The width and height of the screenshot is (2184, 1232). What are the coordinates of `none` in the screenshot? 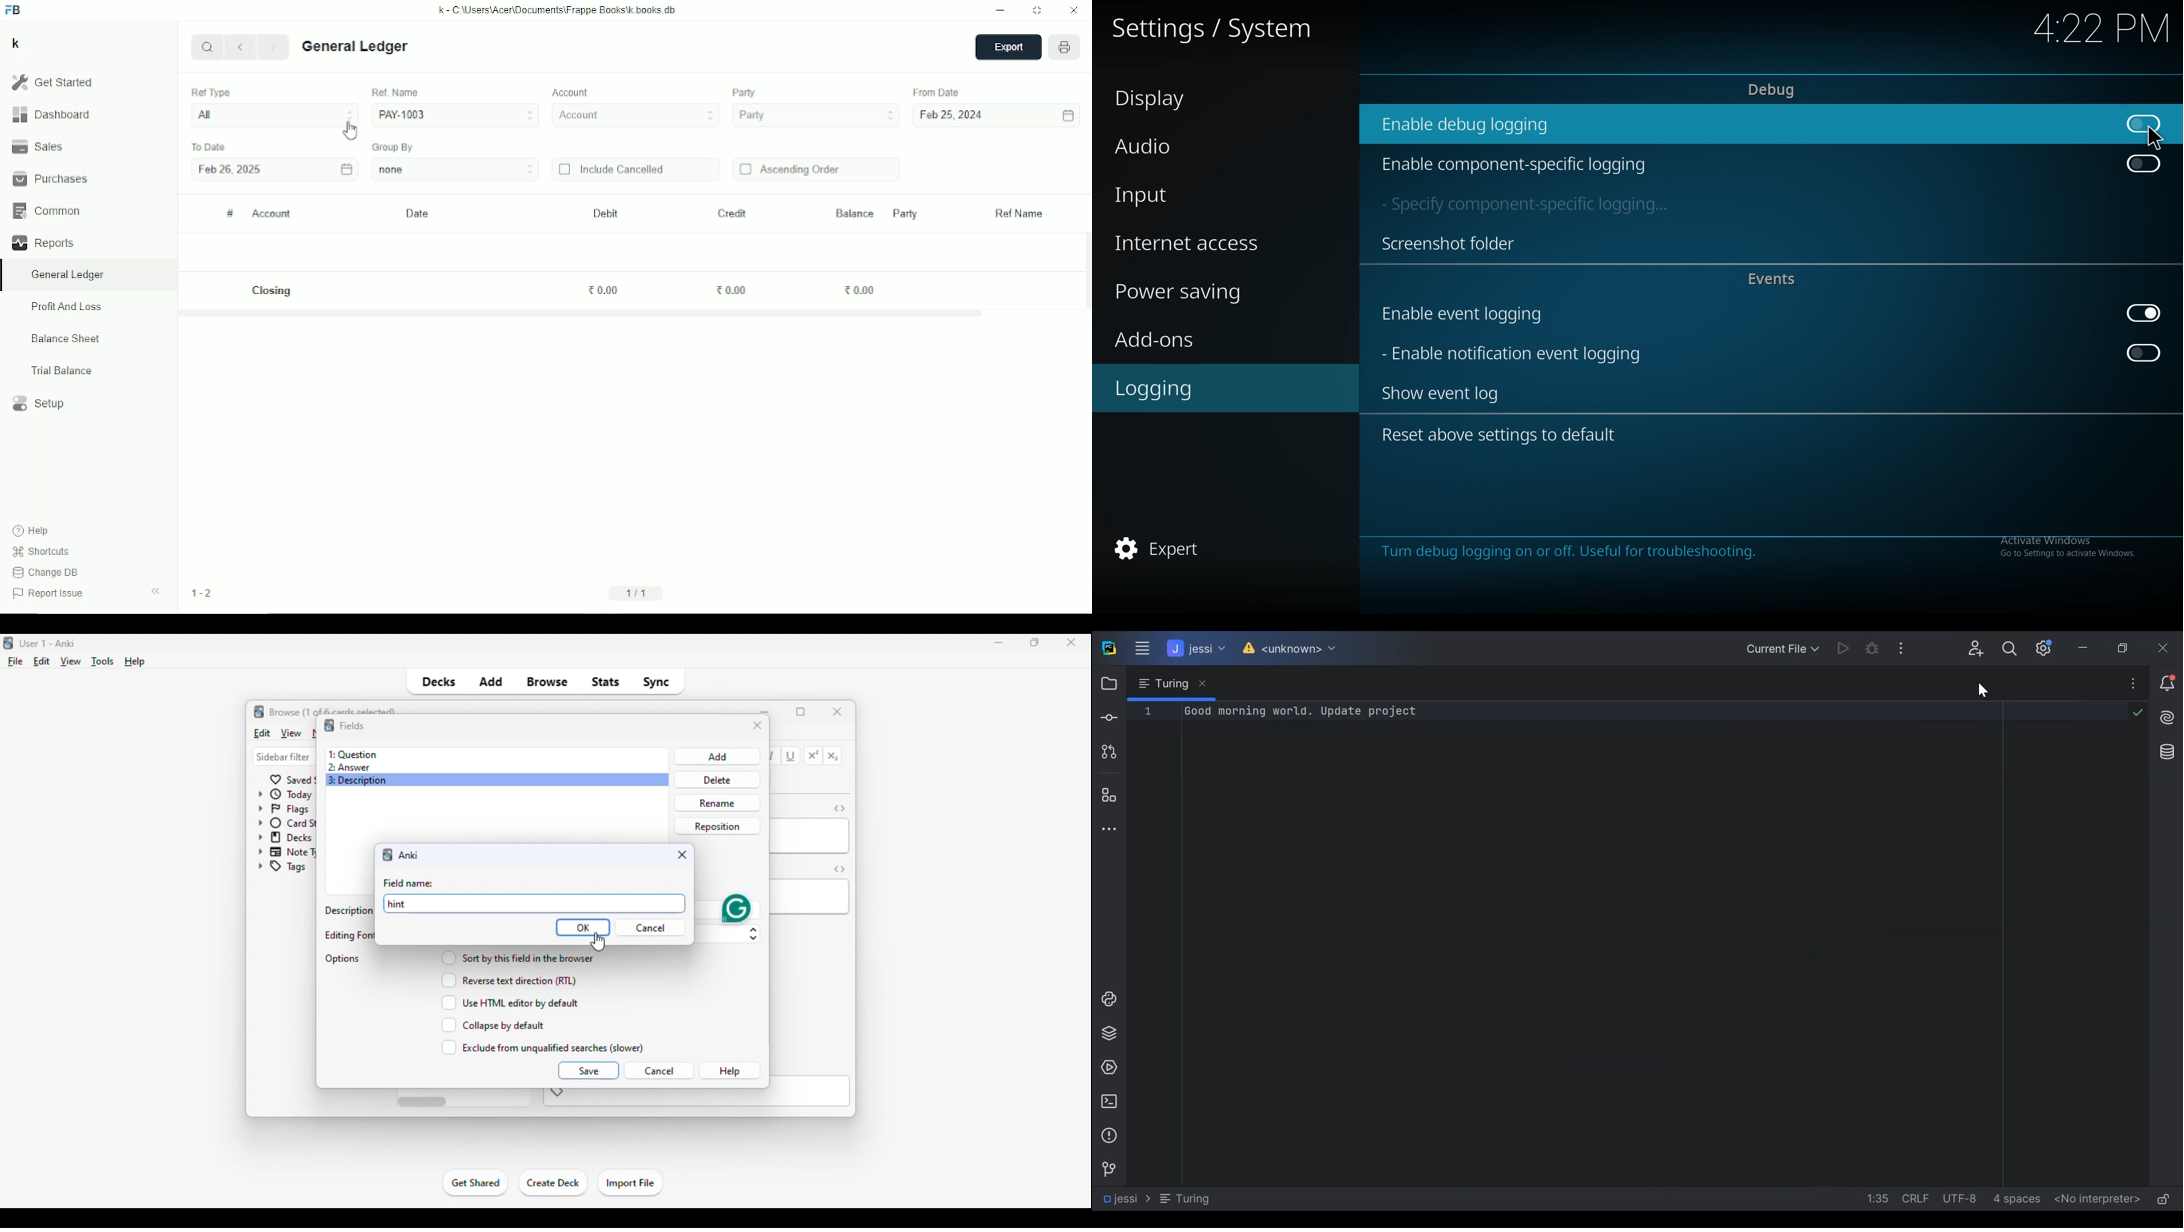 It's located at (456, 169).